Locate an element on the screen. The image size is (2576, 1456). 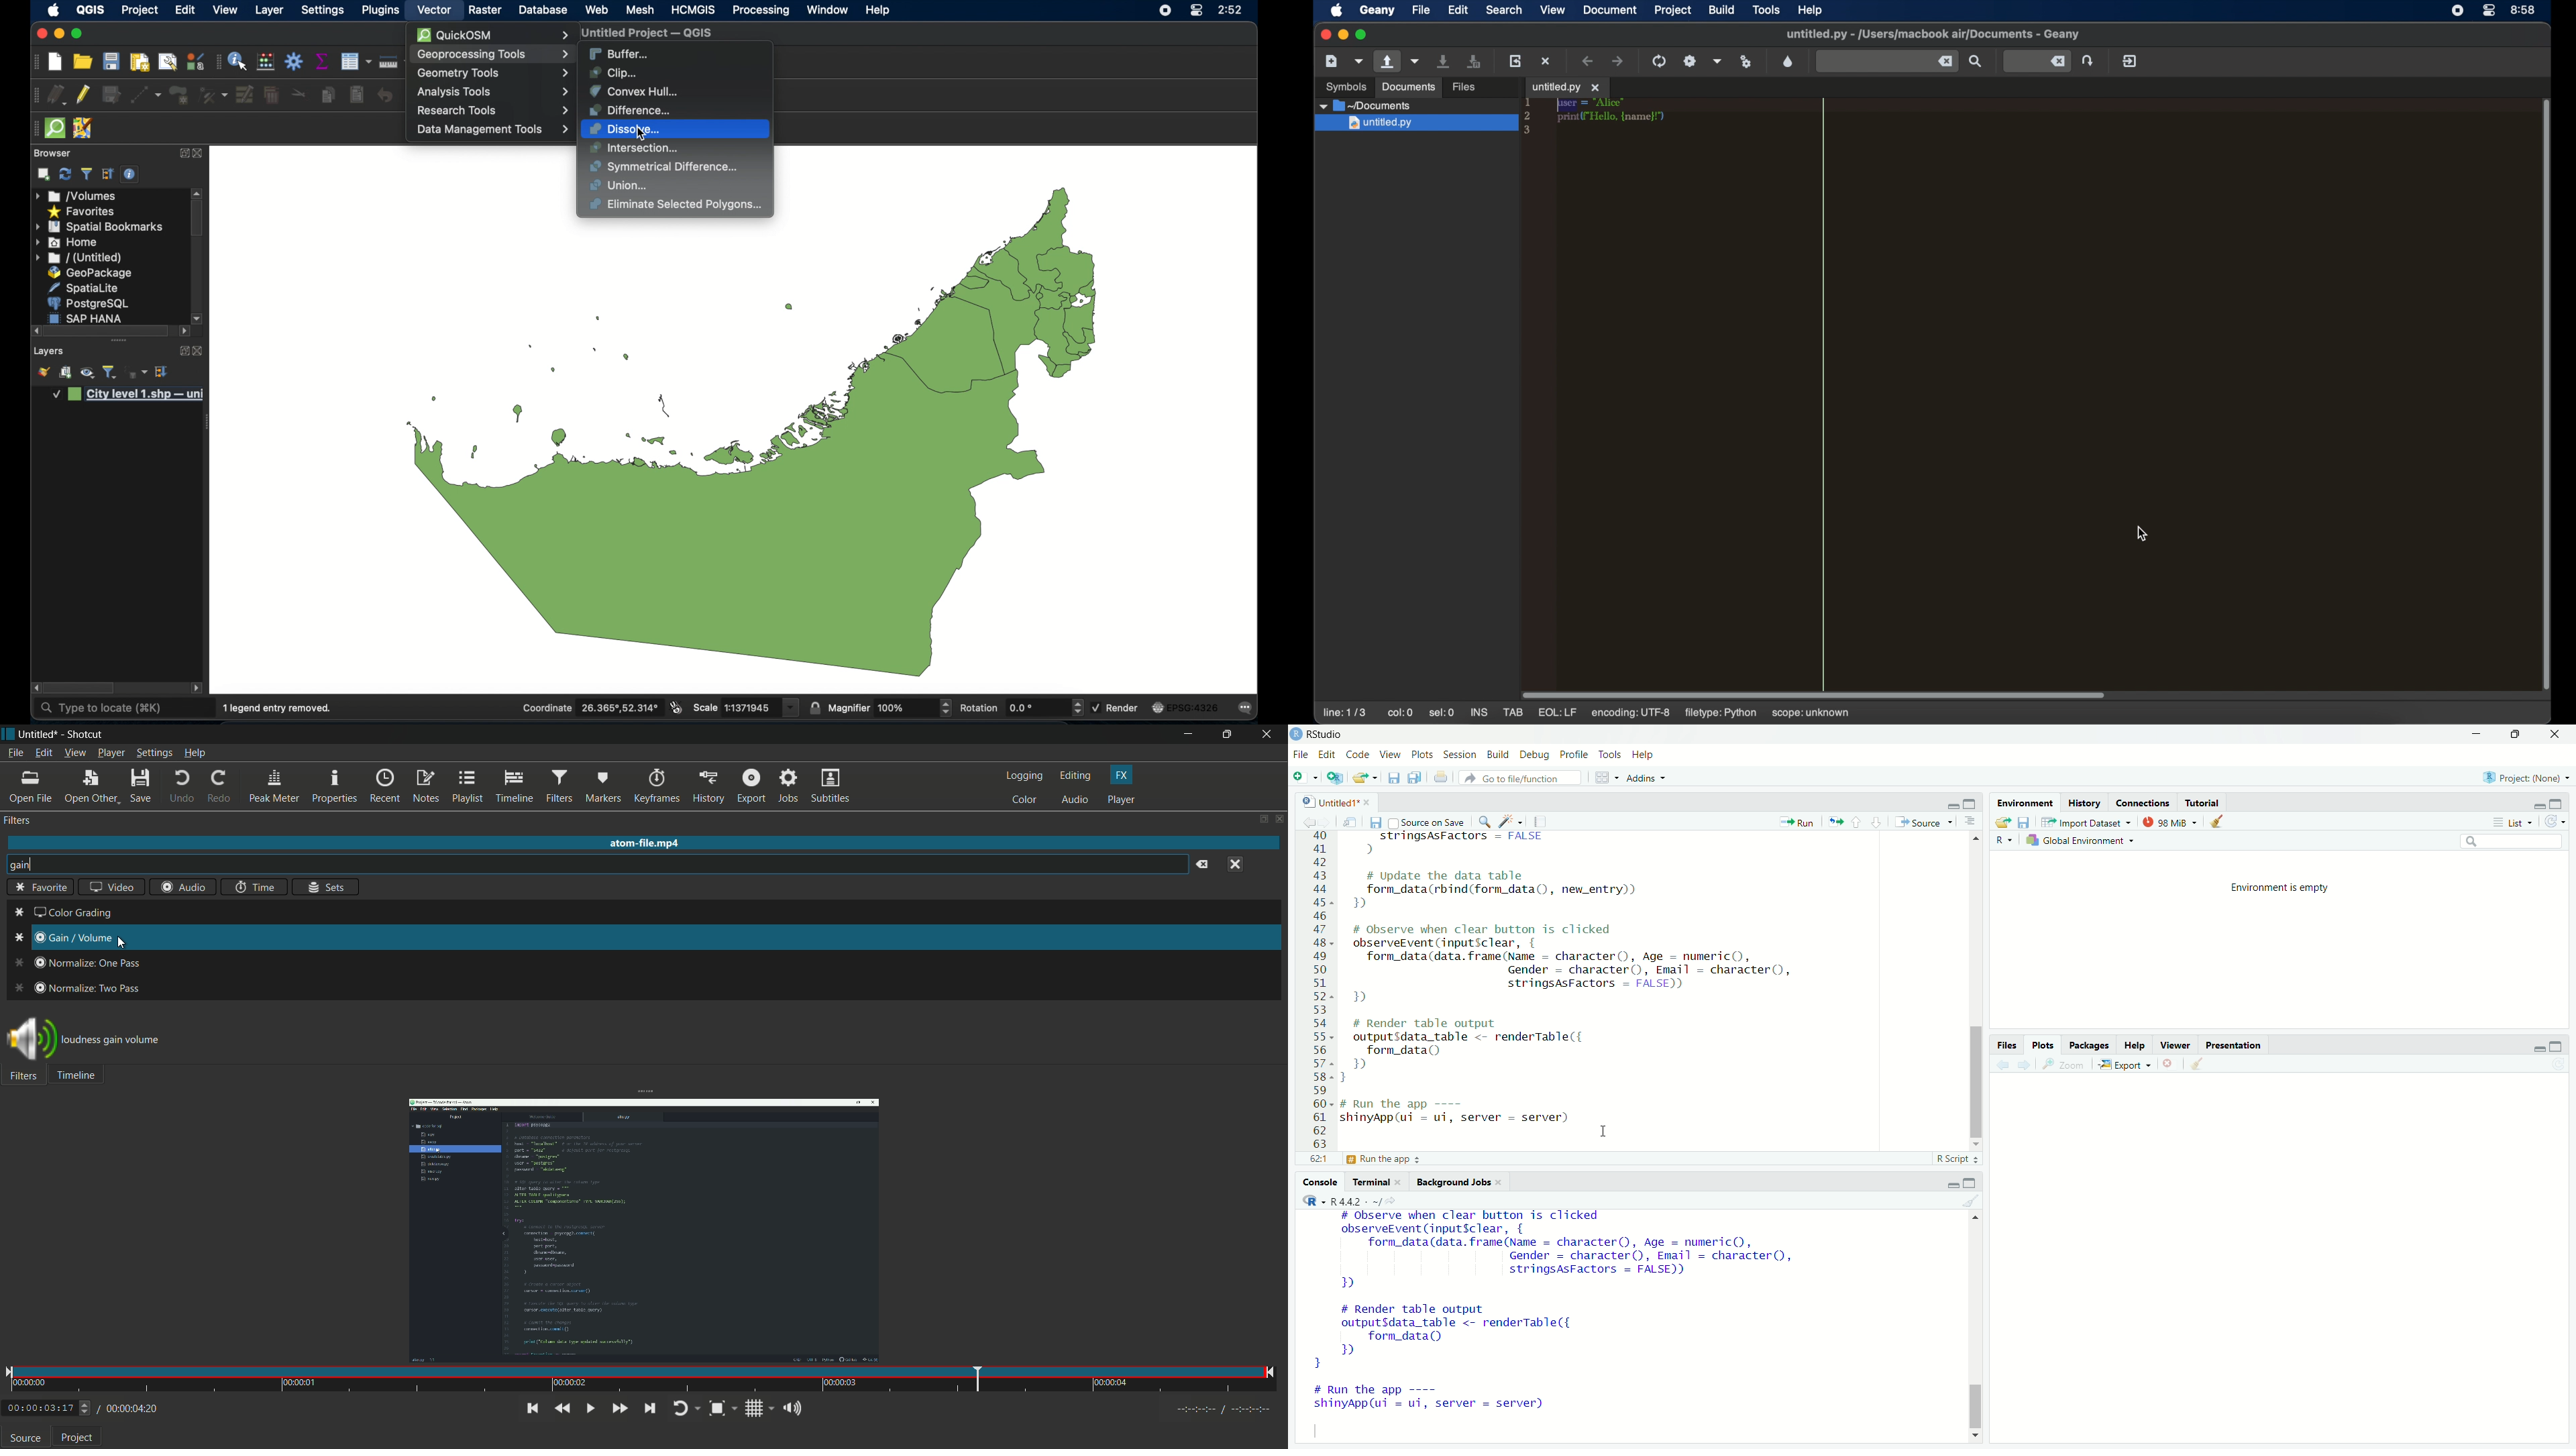
export is located at coordinates (2124, 1065).